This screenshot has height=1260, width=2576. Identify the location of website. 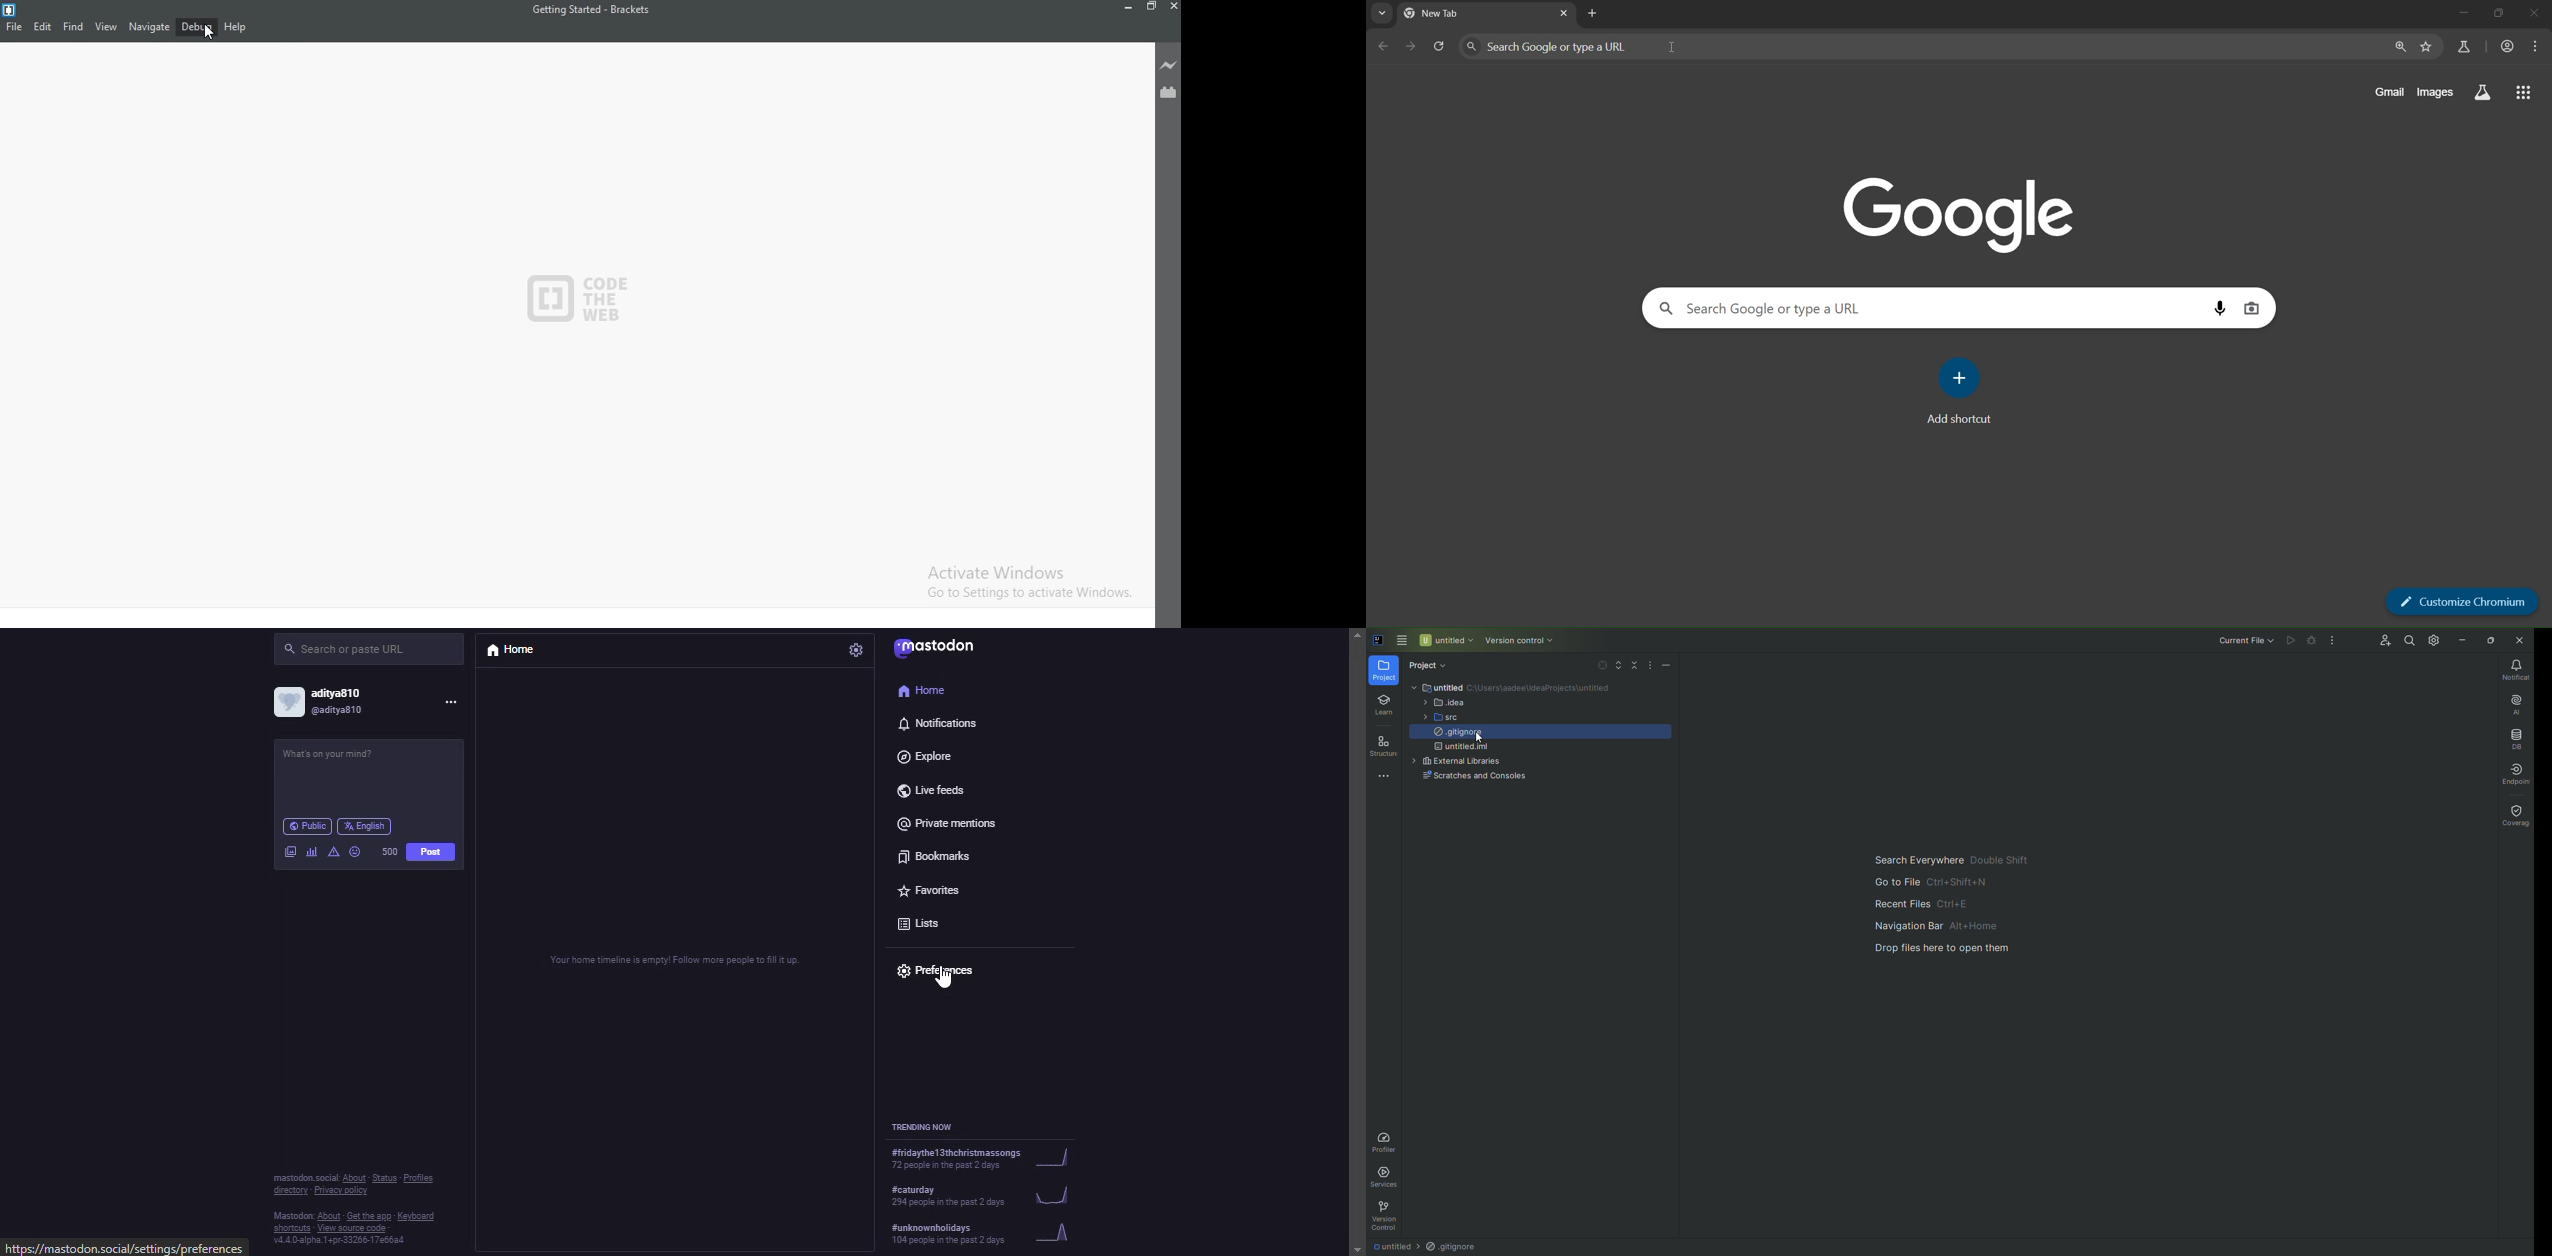
(125, 1249).